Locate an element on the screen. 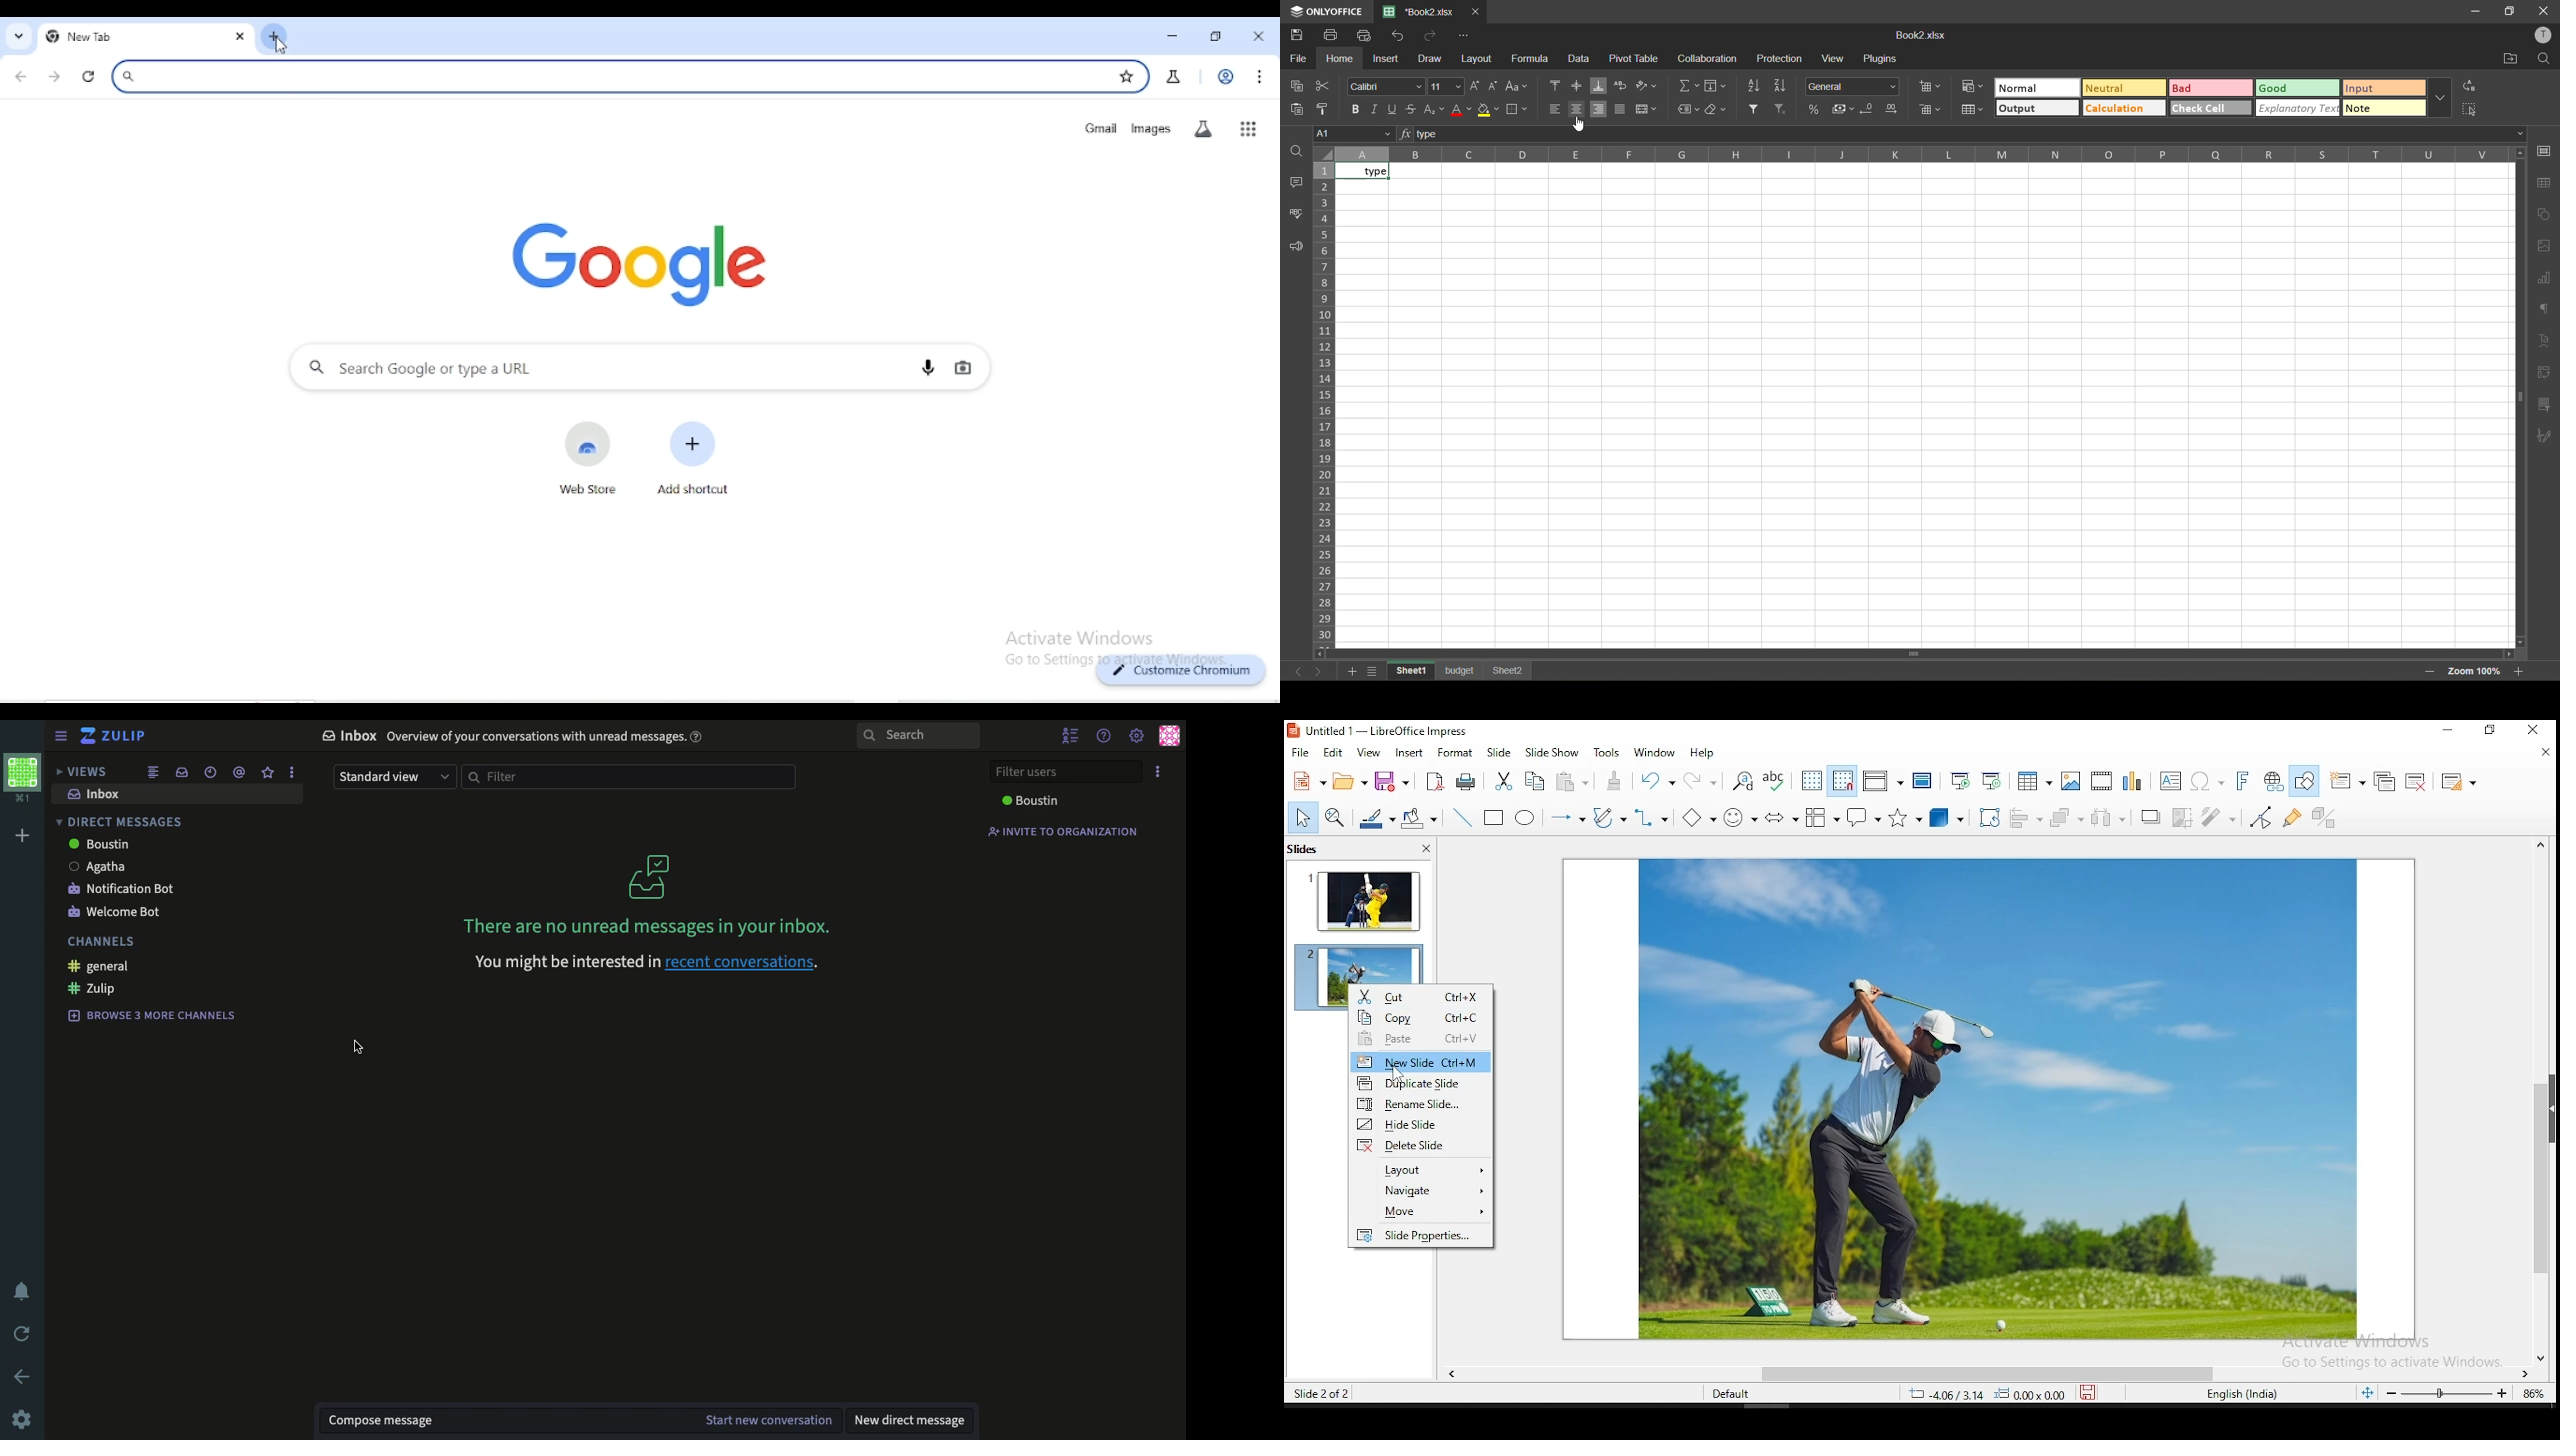  cursor is located at coordinates (1579, 125).